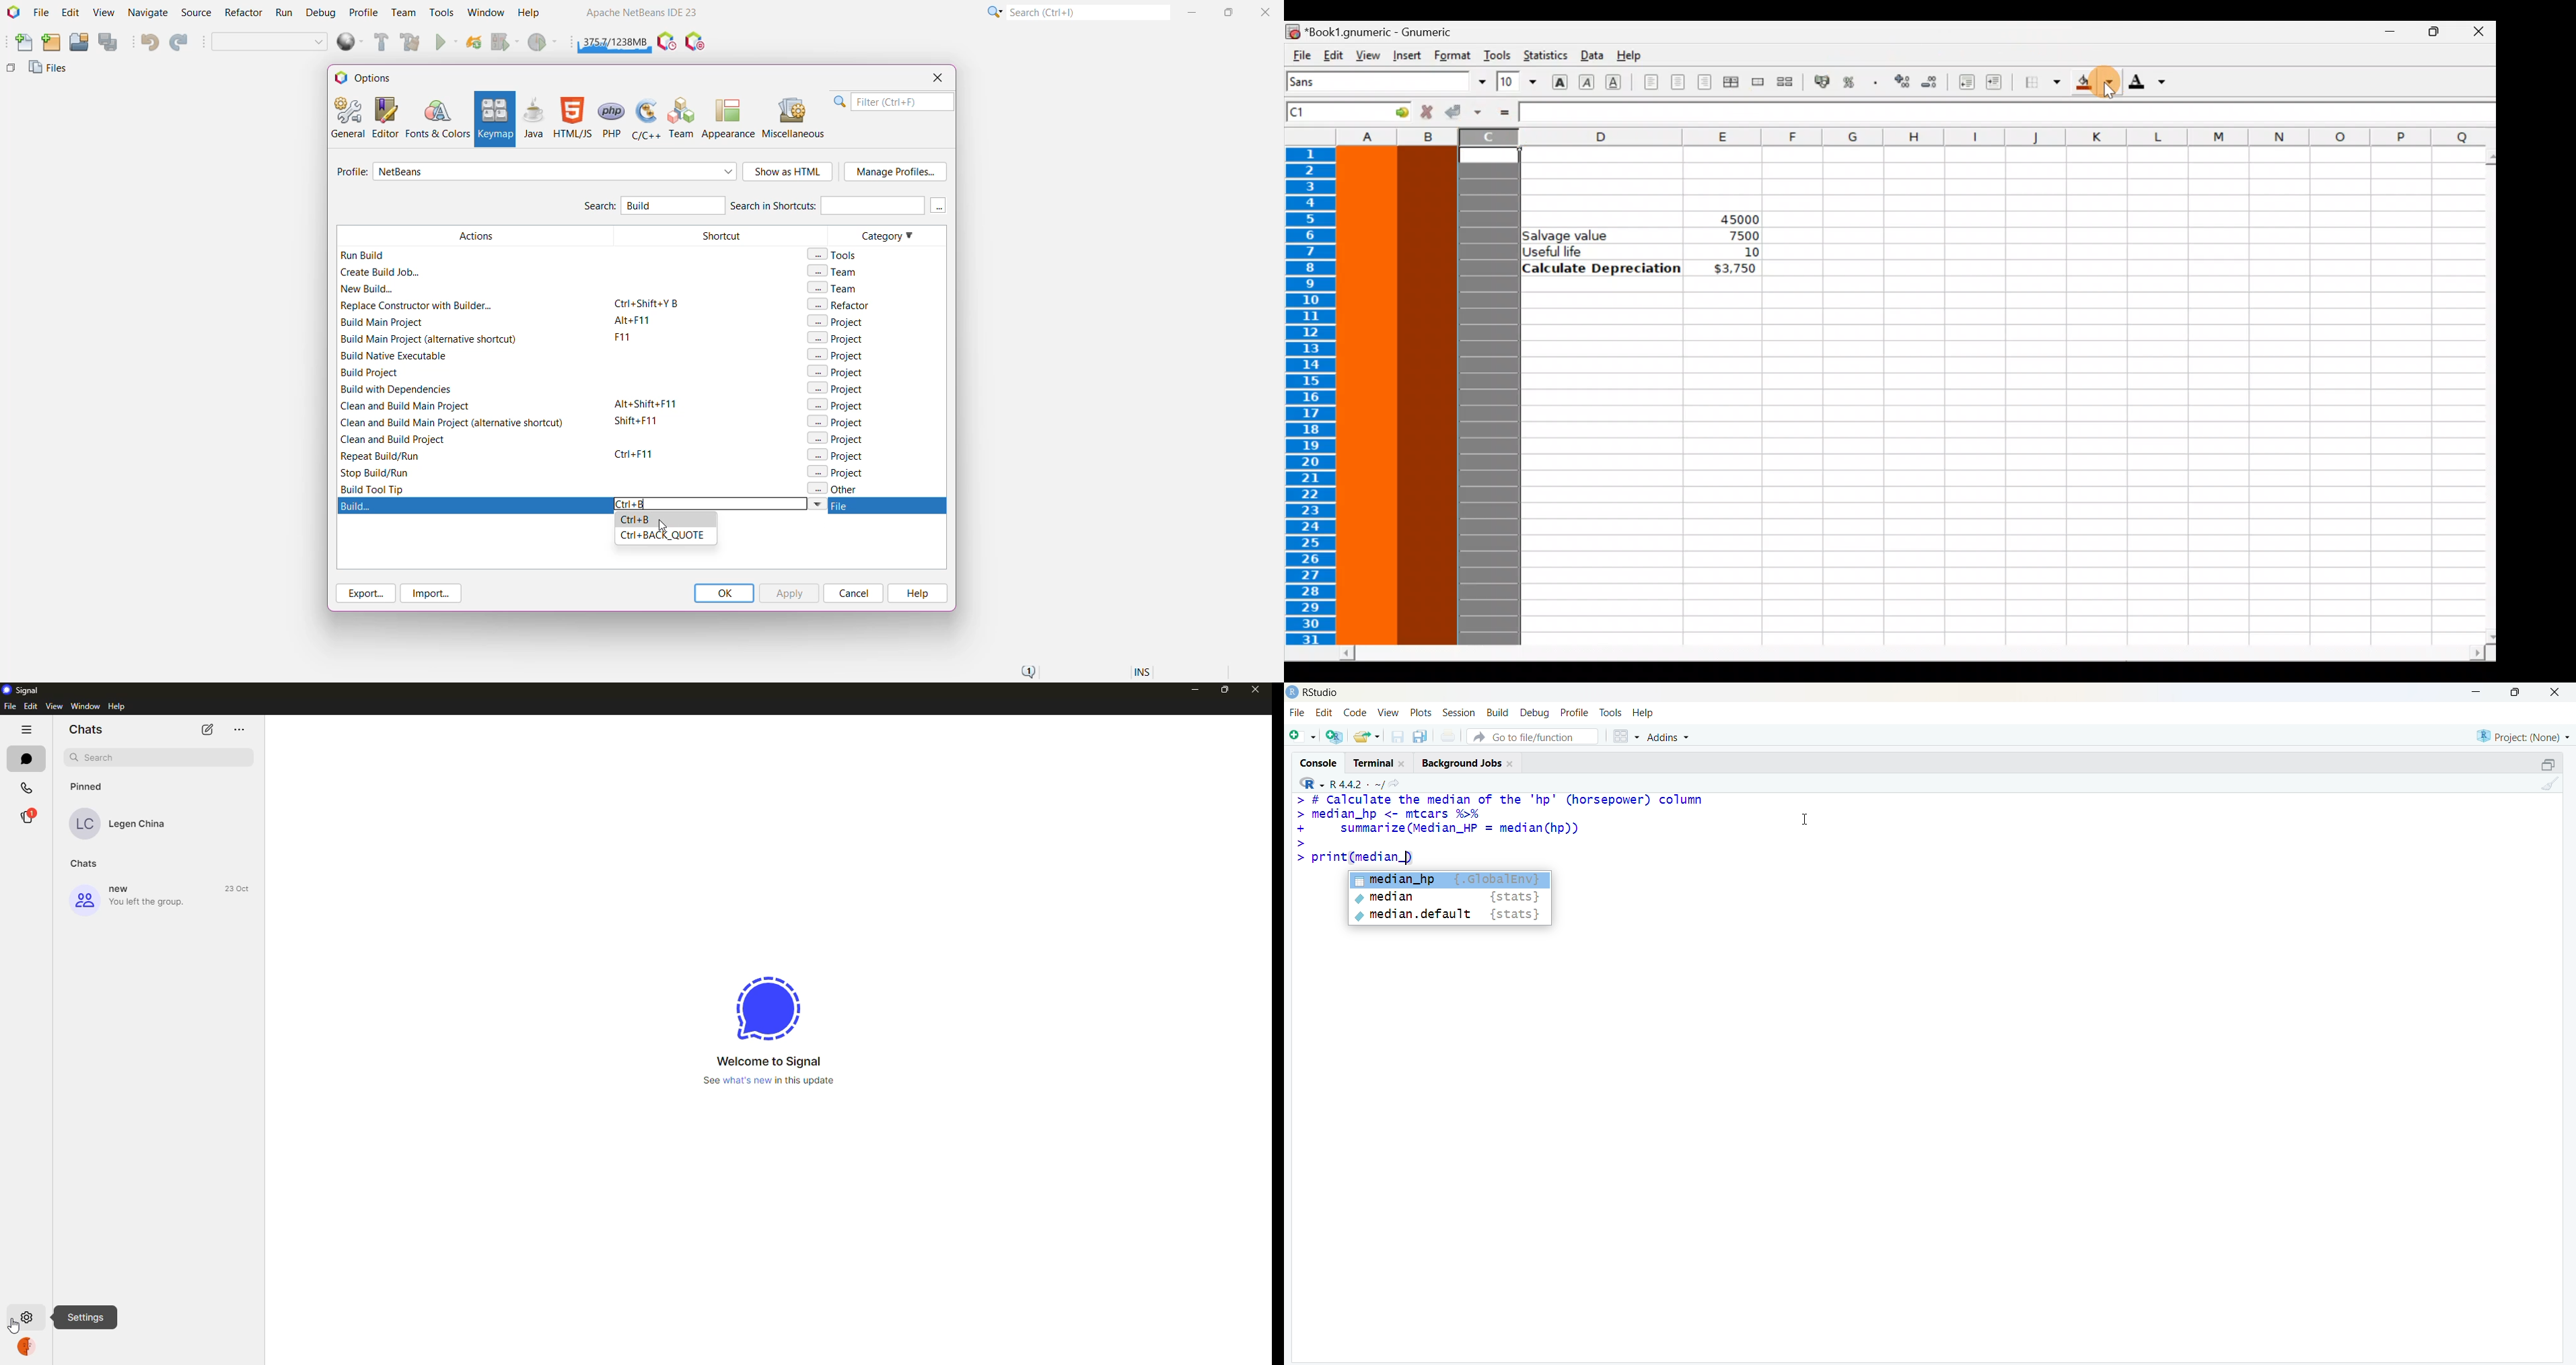  I want to click on File, so click(11, 706).